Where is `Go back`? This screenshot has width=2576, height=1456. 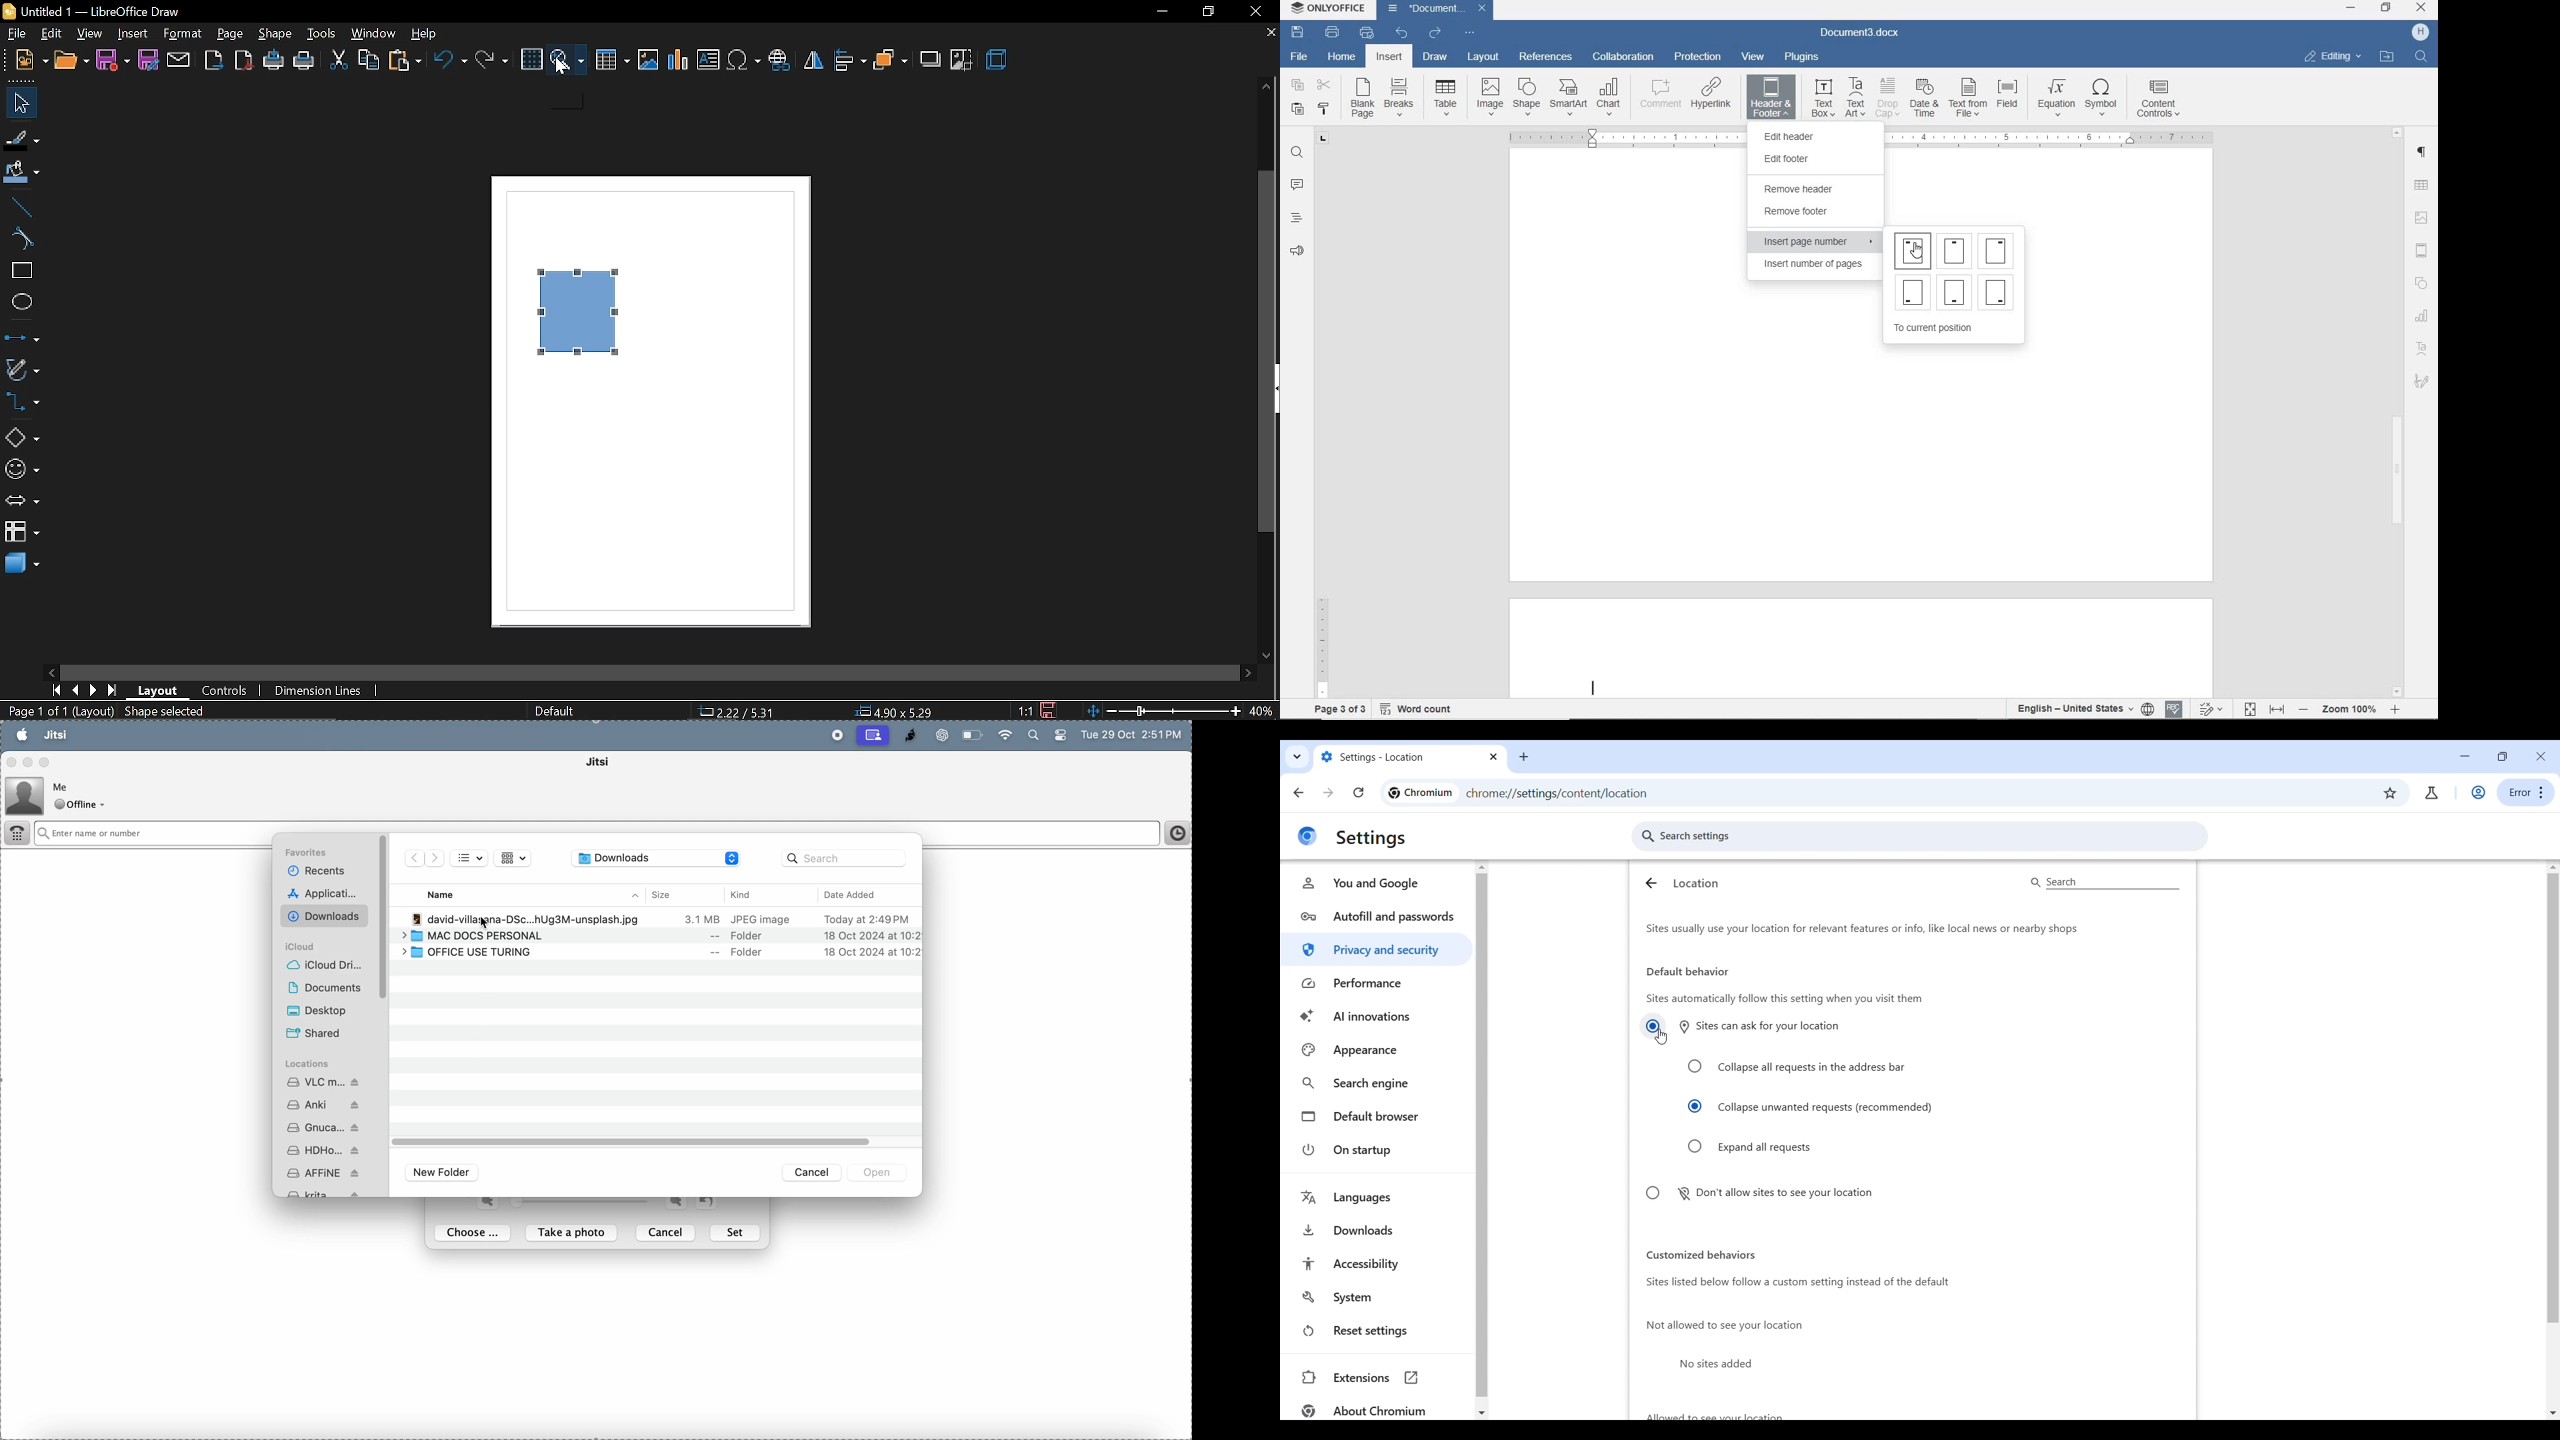
Go back is located at coordinates (1299, 793).